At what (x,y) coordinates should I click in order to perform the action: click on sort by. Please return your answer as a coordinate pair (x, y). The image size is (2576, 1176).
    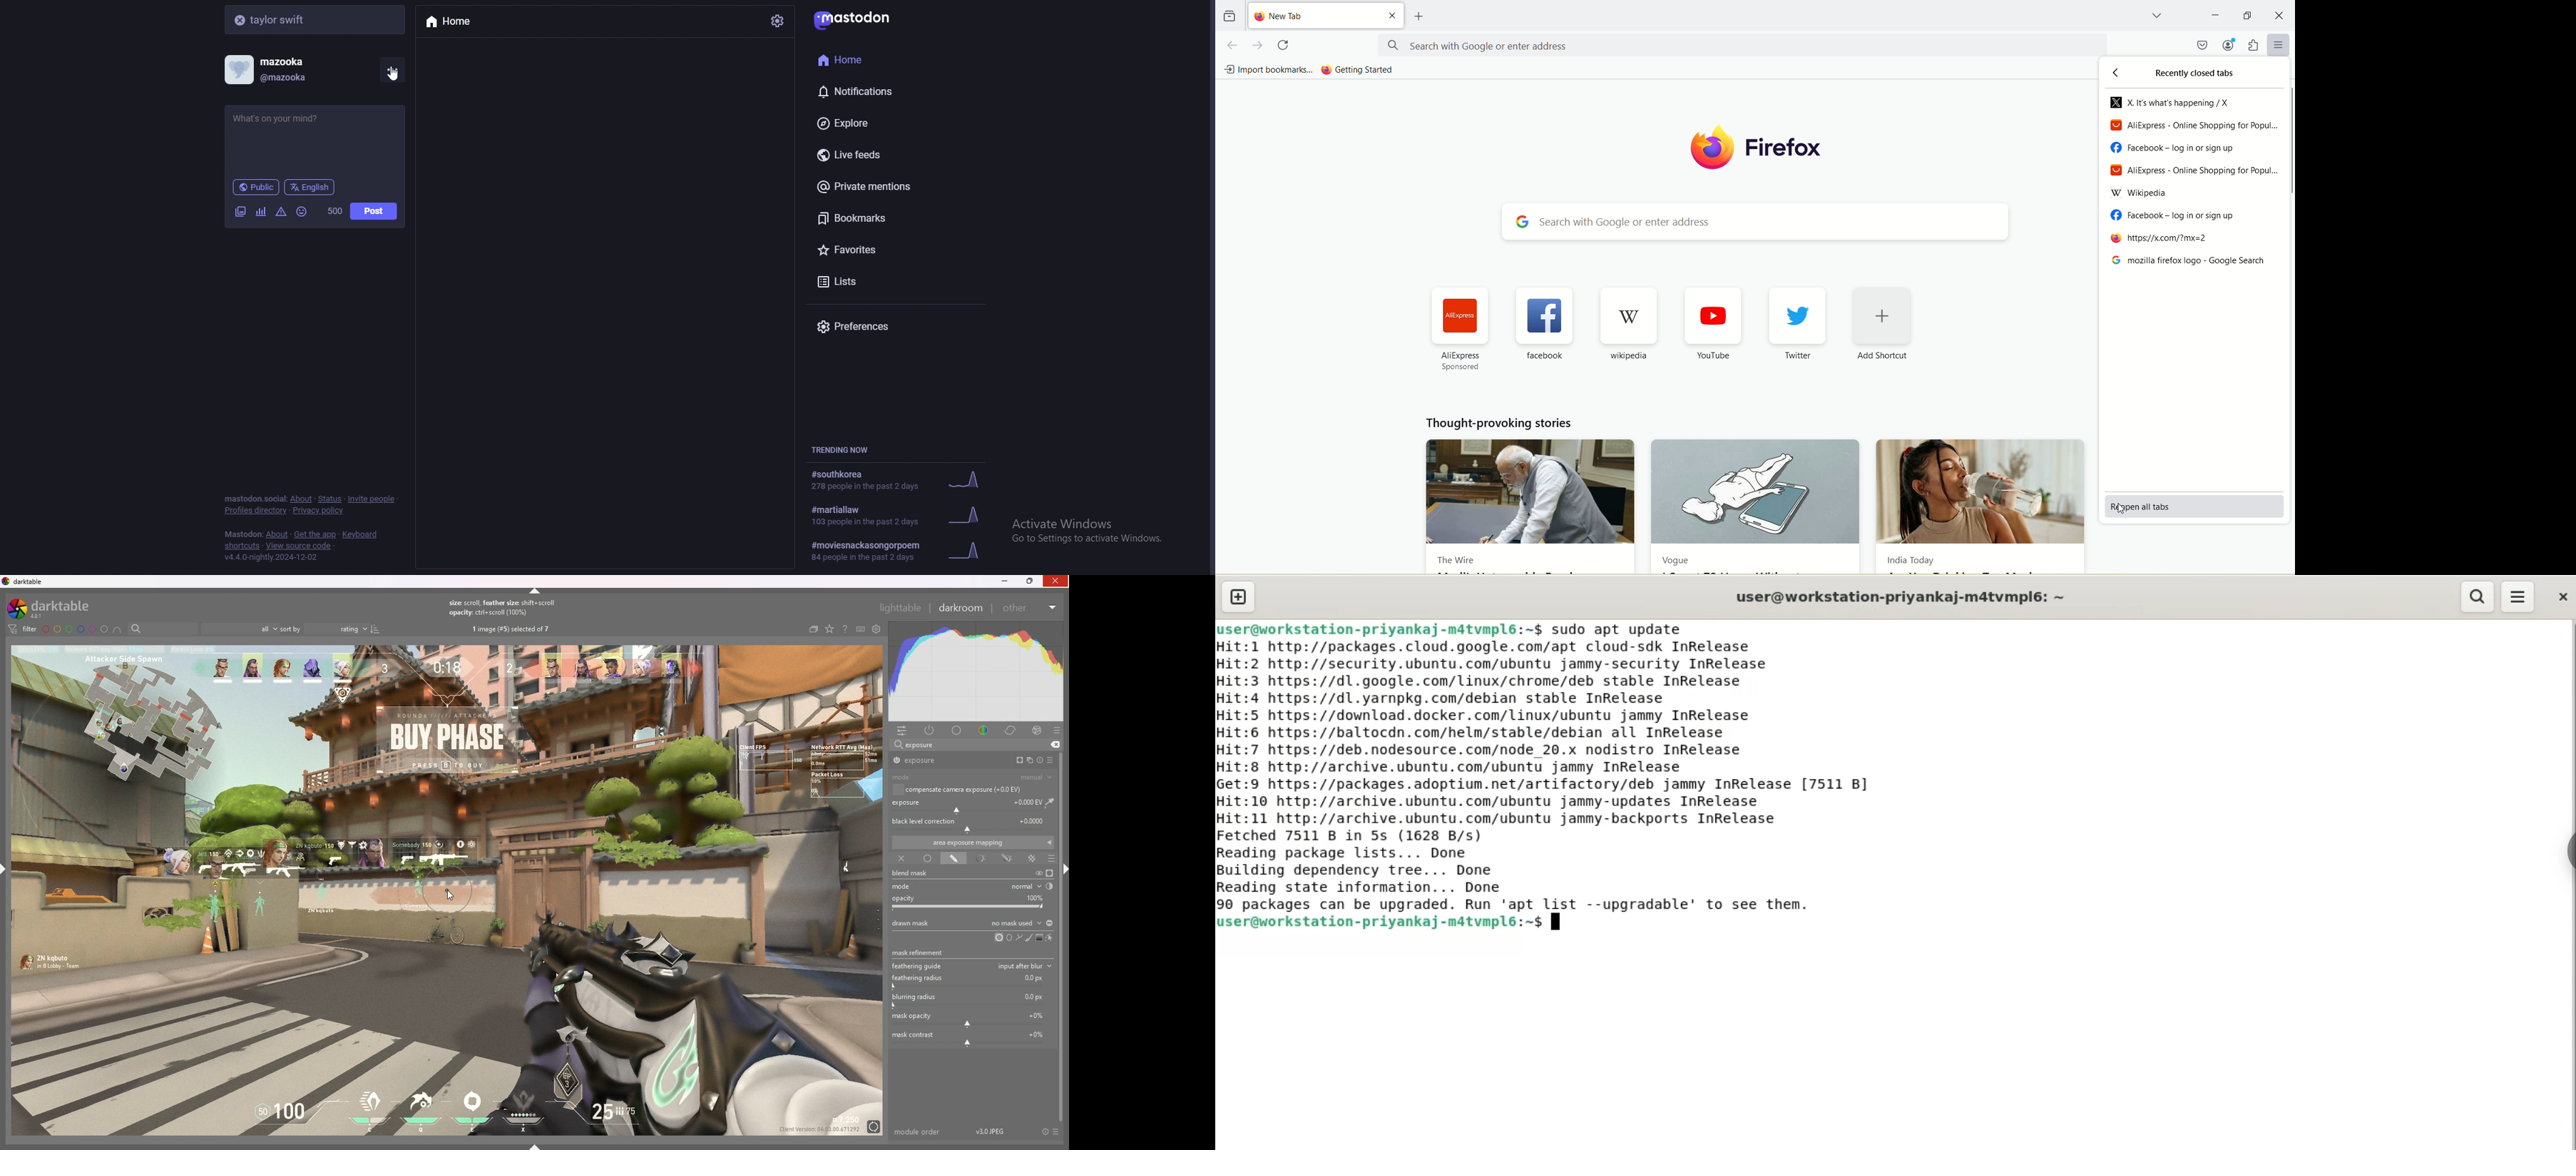
    Looking at the image, I should click on (325, 628).